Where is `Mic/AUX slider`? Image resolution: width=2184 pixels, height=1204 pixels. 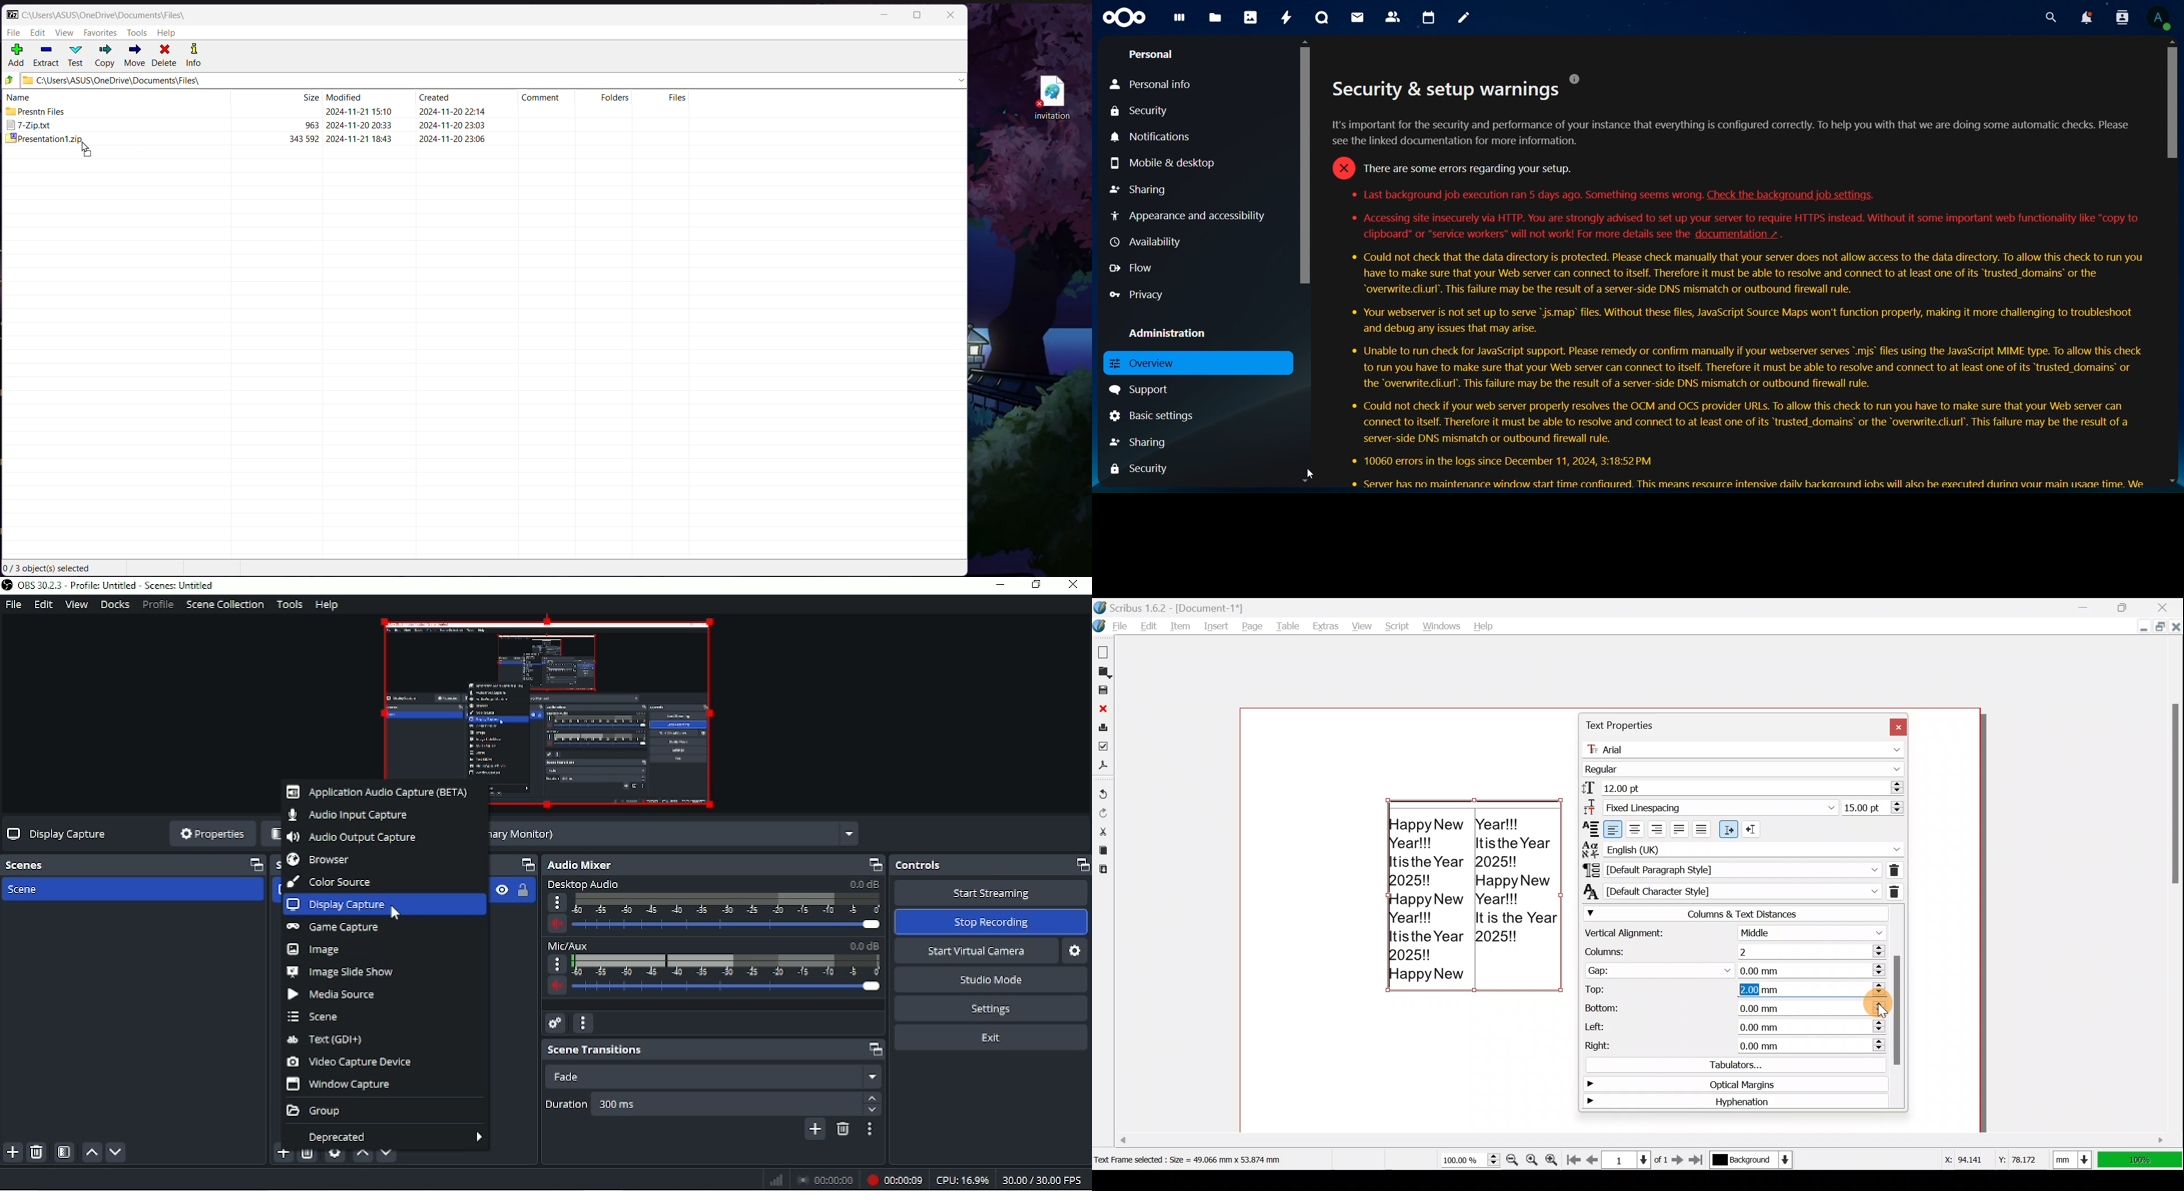 Mic/AUX slider is located at coordinates (714, 970).